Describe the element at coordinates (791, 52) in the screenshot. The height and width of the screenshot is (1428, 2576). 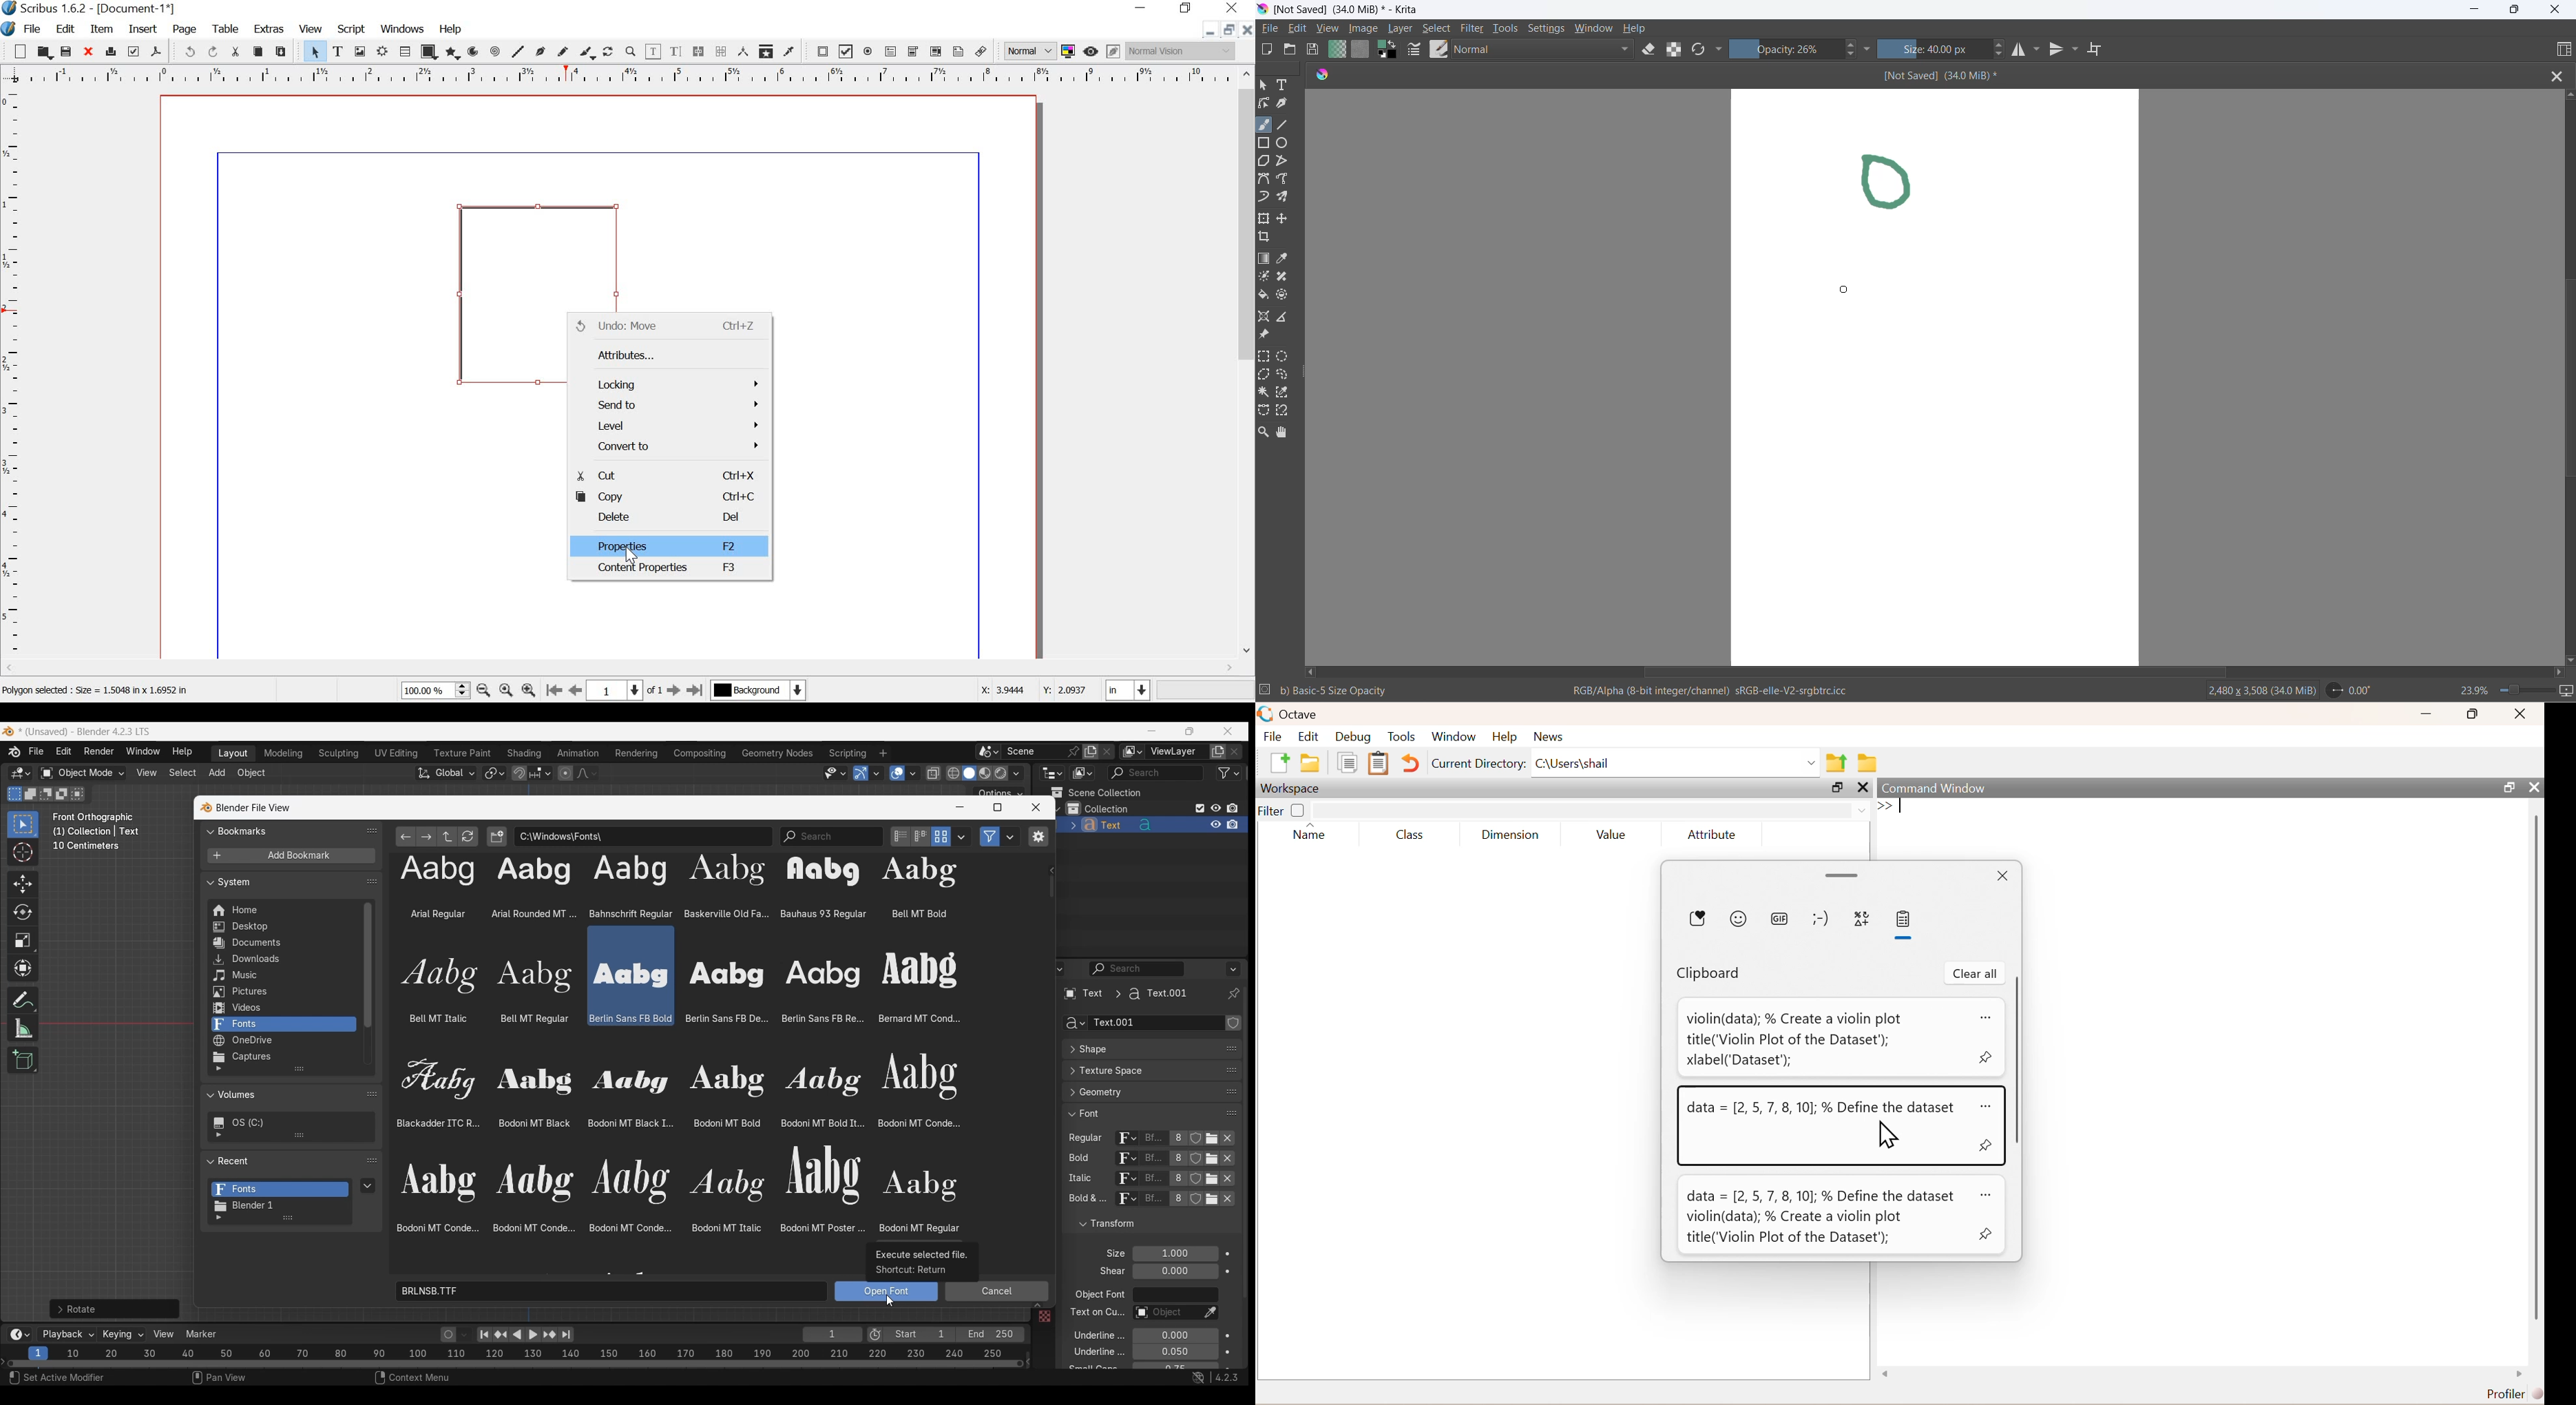
I see `eye dropper` at that location.